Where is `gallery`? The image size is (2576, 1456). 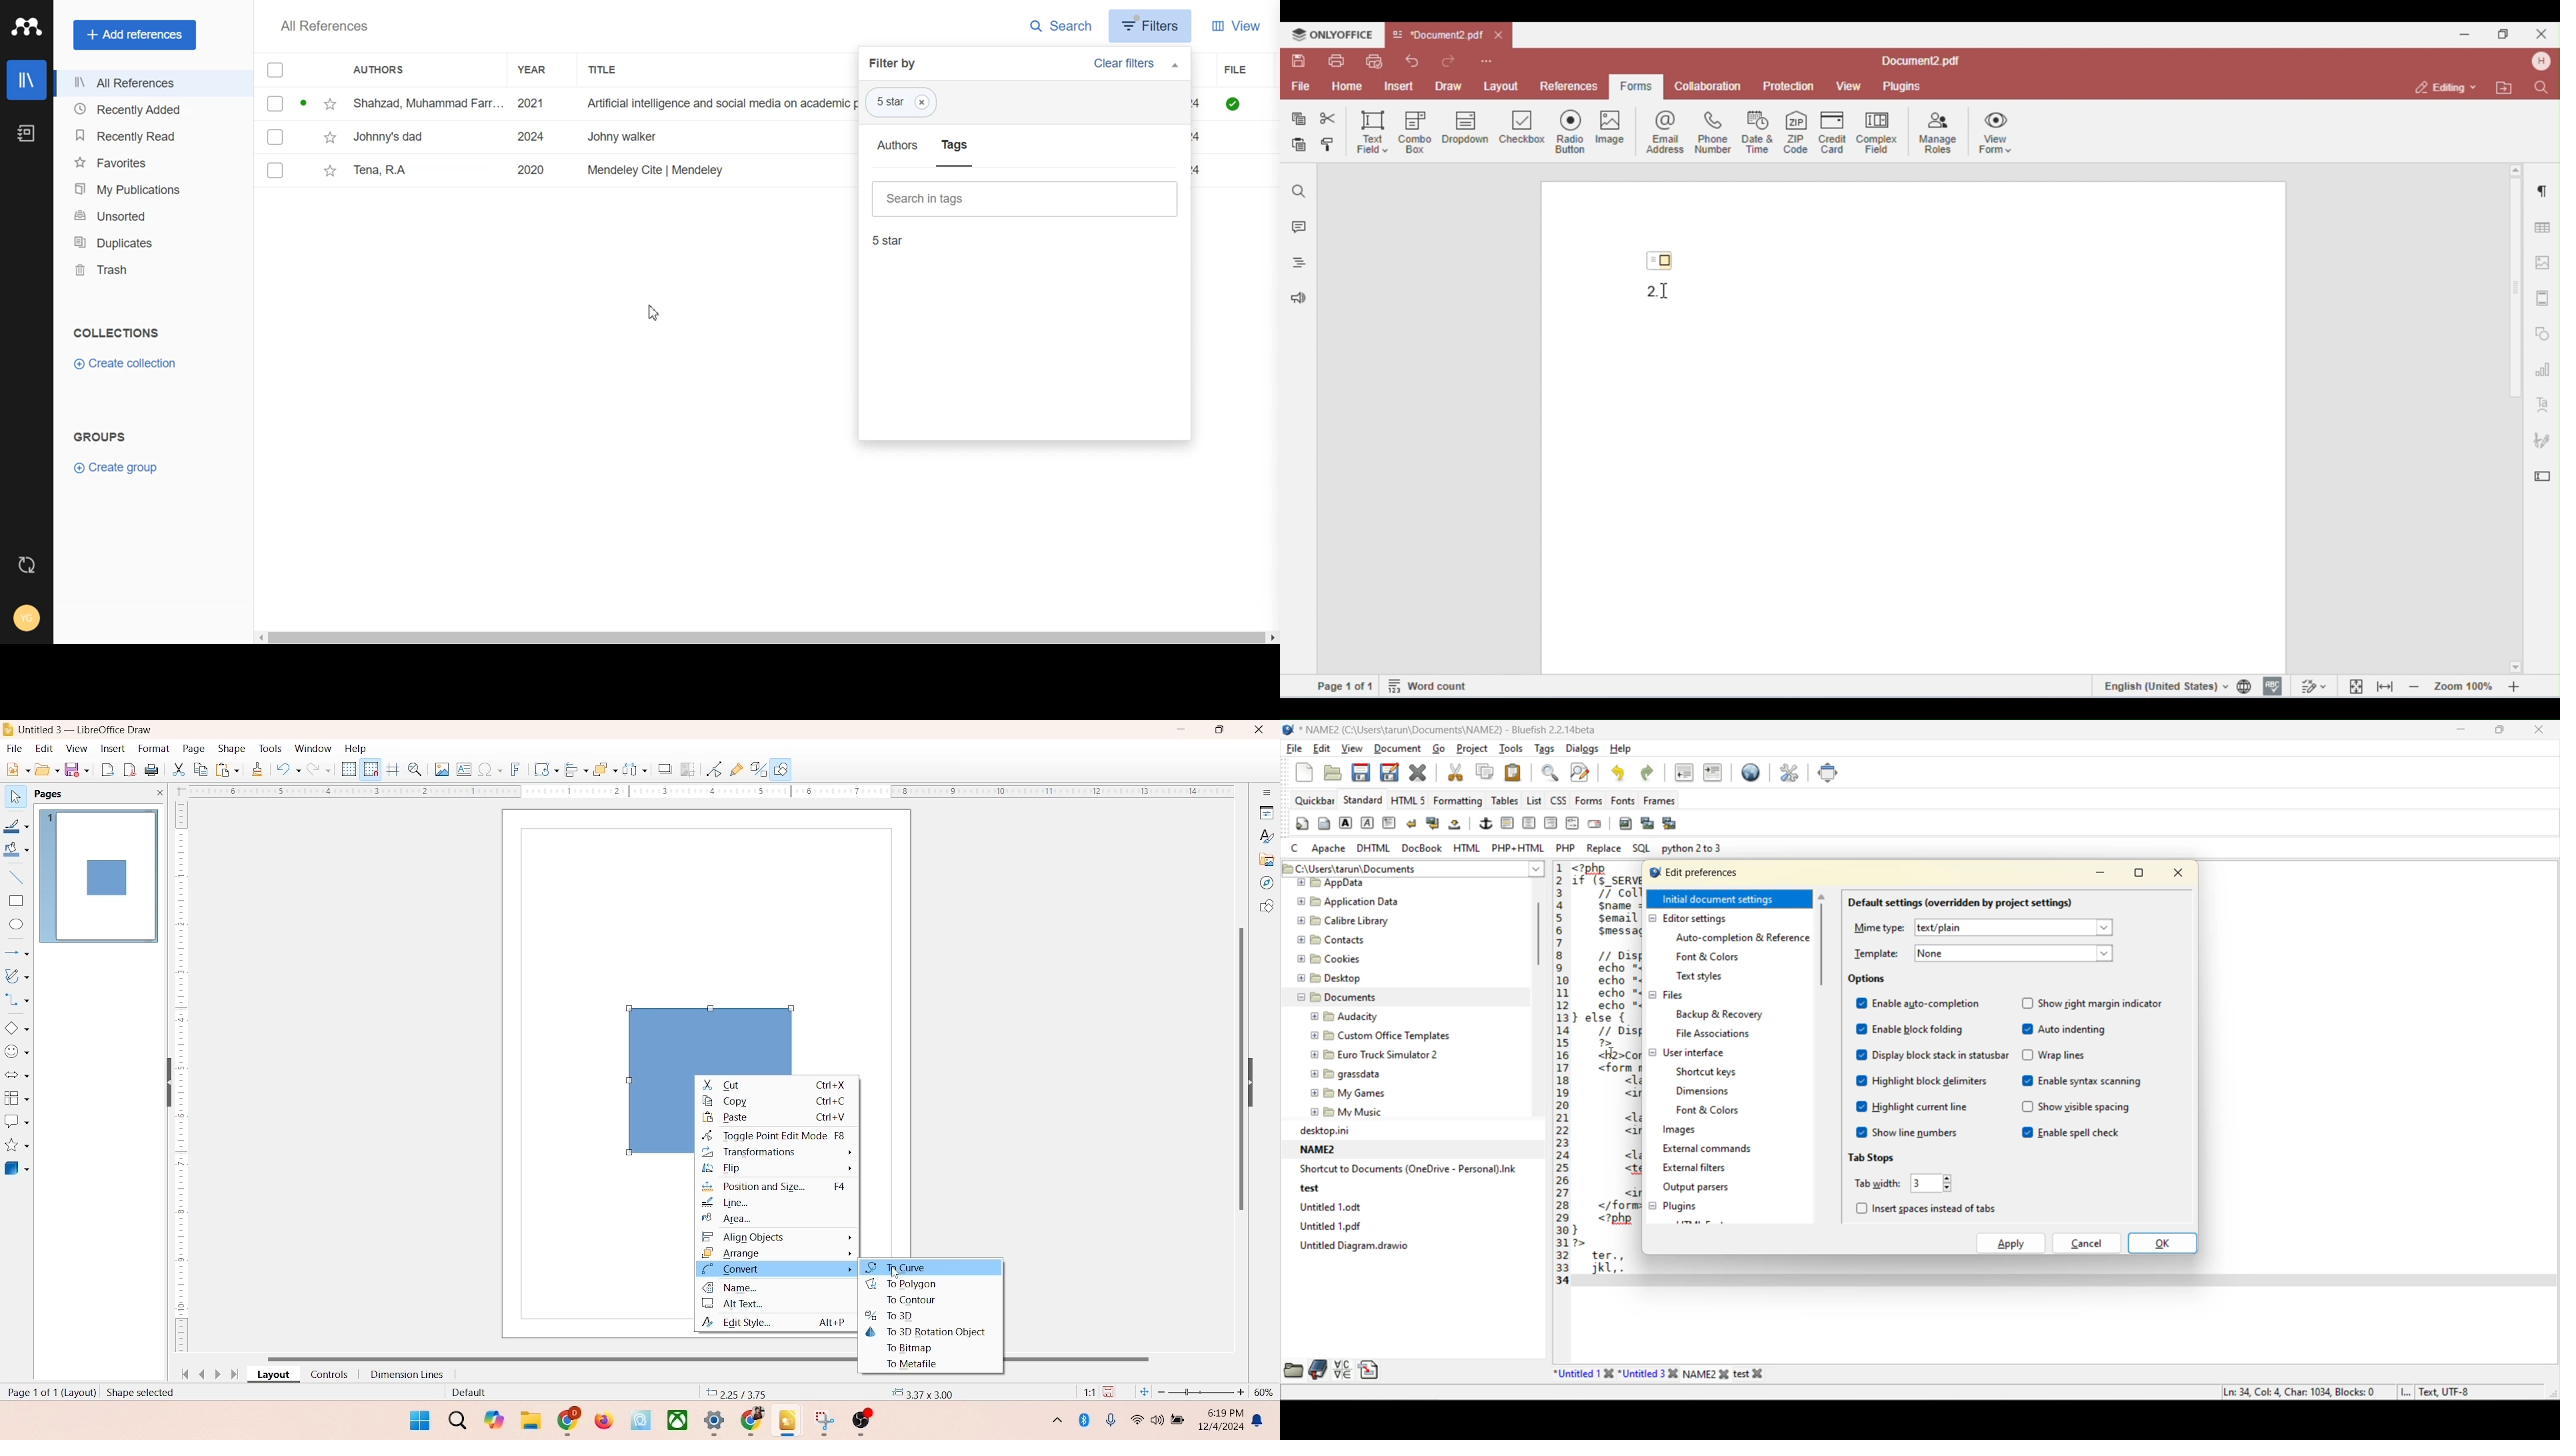
gallery is located at coordinates (1267, 858).